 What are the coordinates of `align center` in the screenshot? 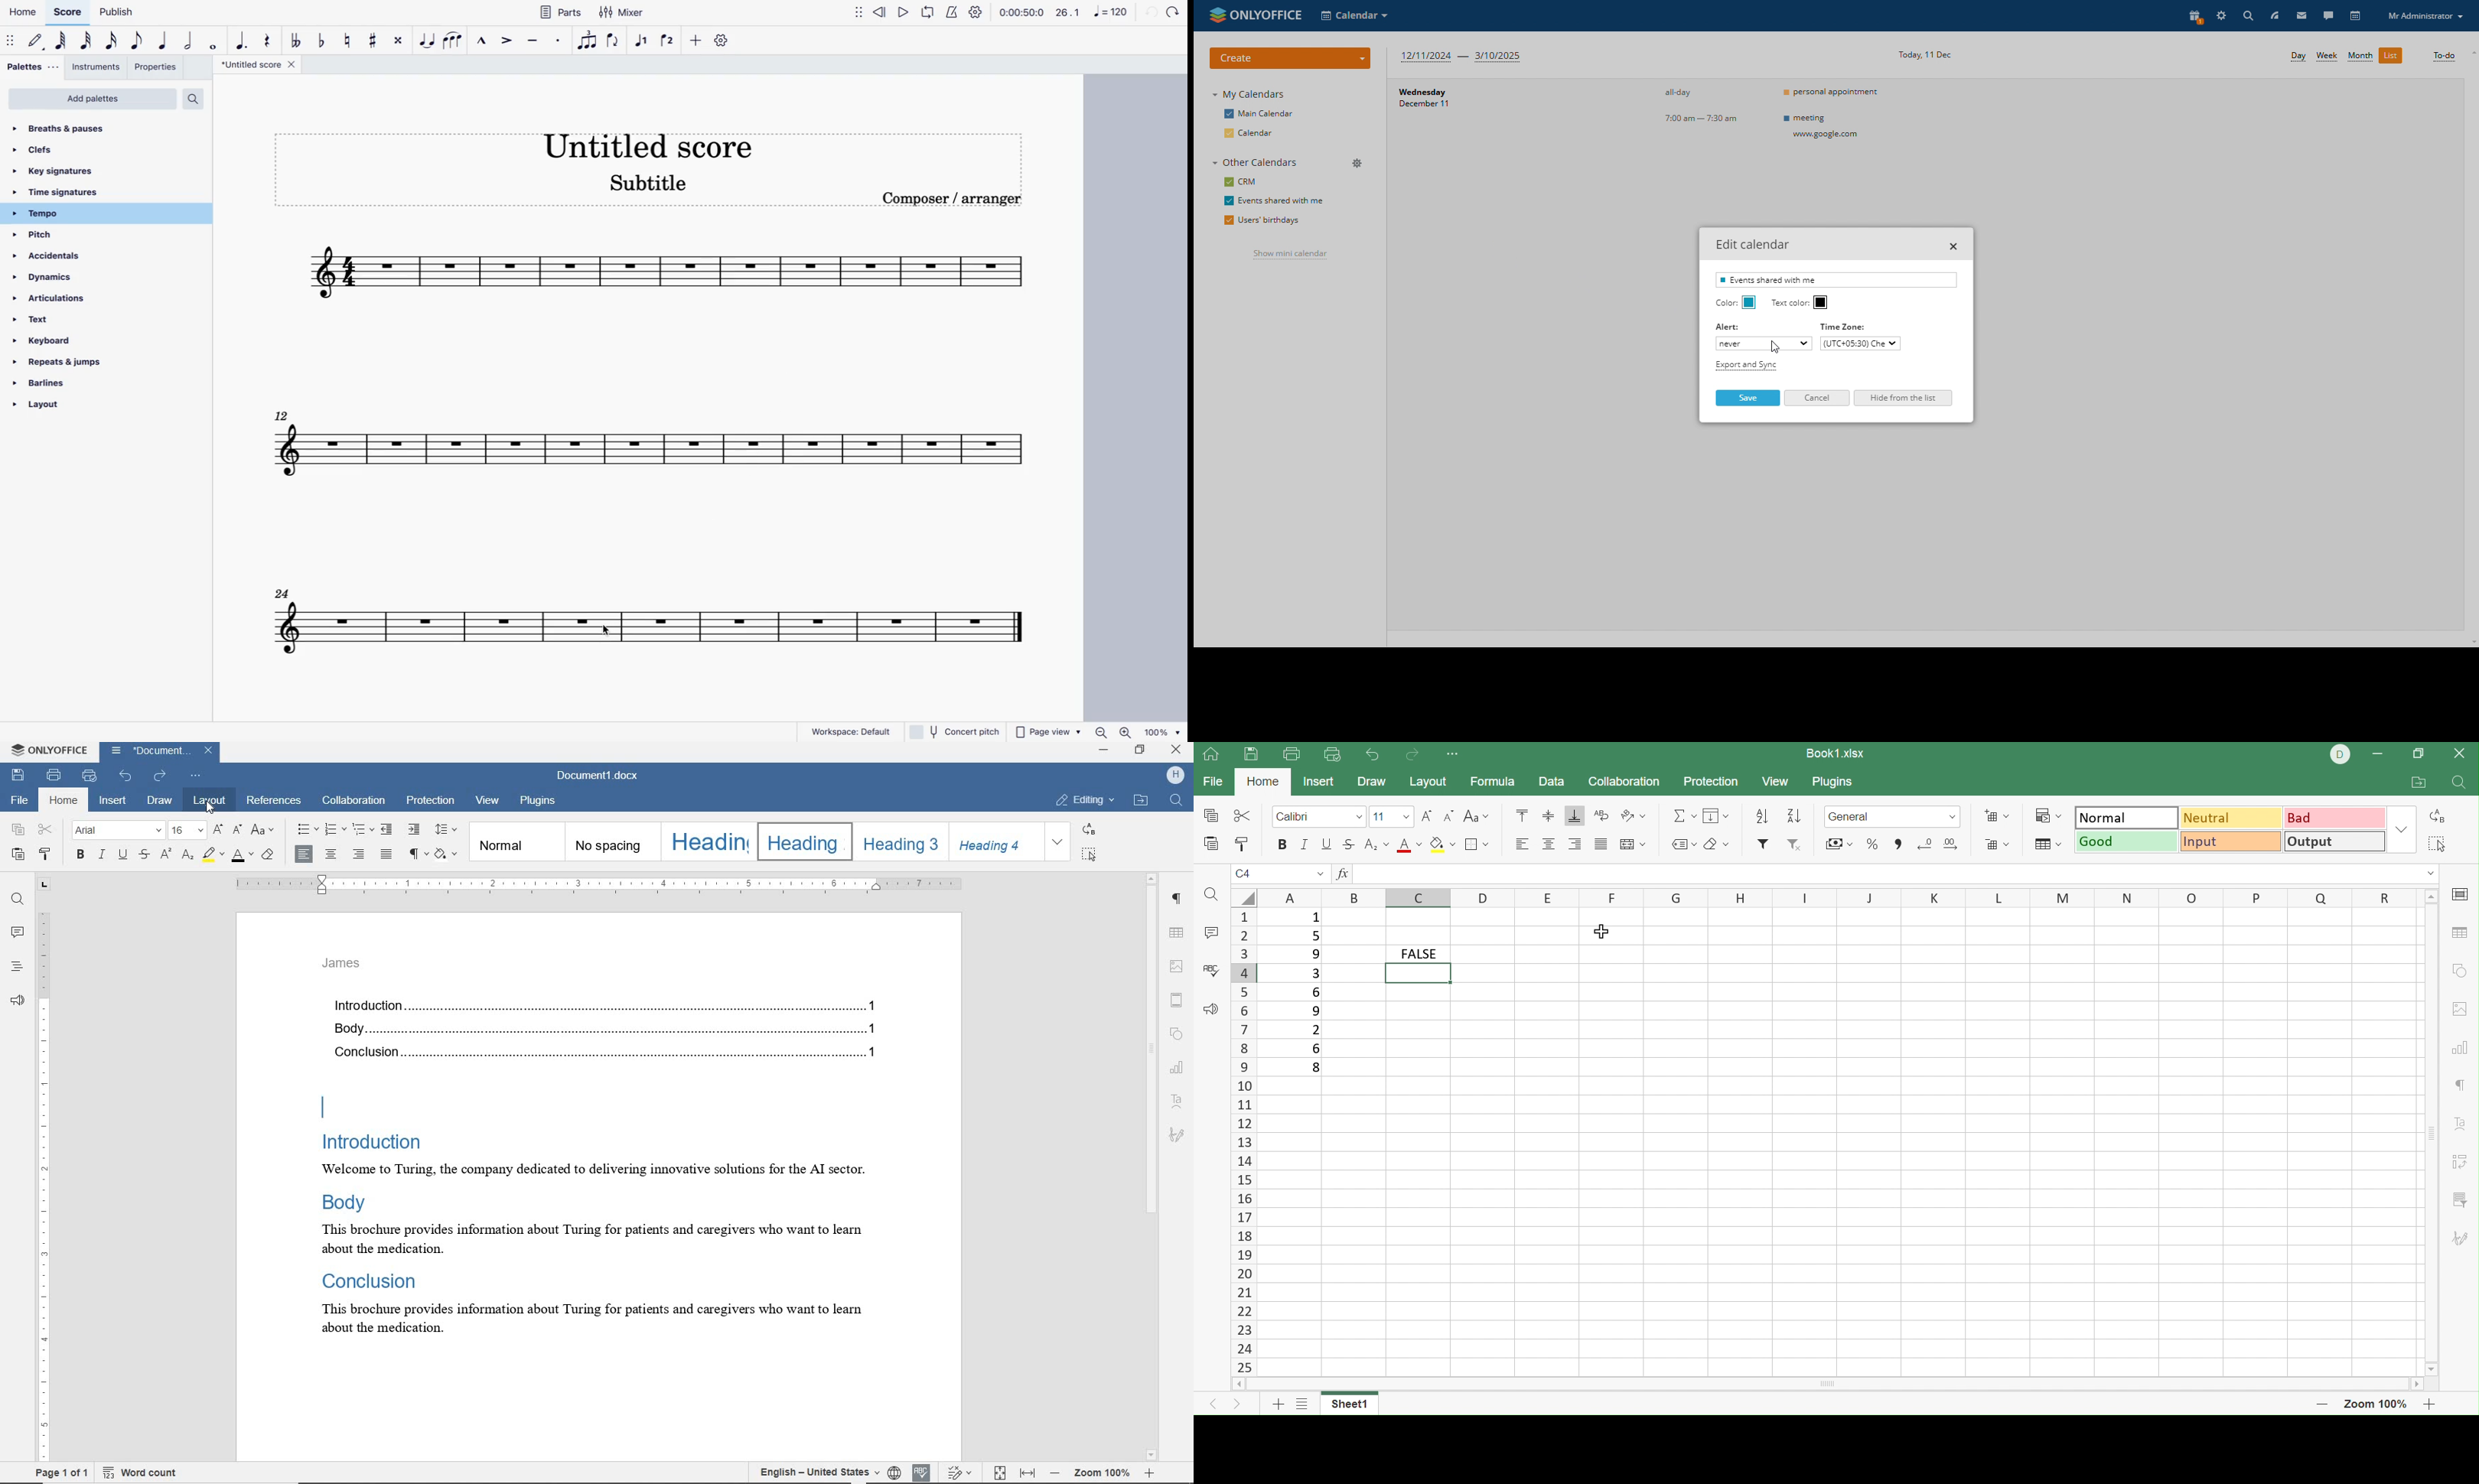 It's located at (331, 856).